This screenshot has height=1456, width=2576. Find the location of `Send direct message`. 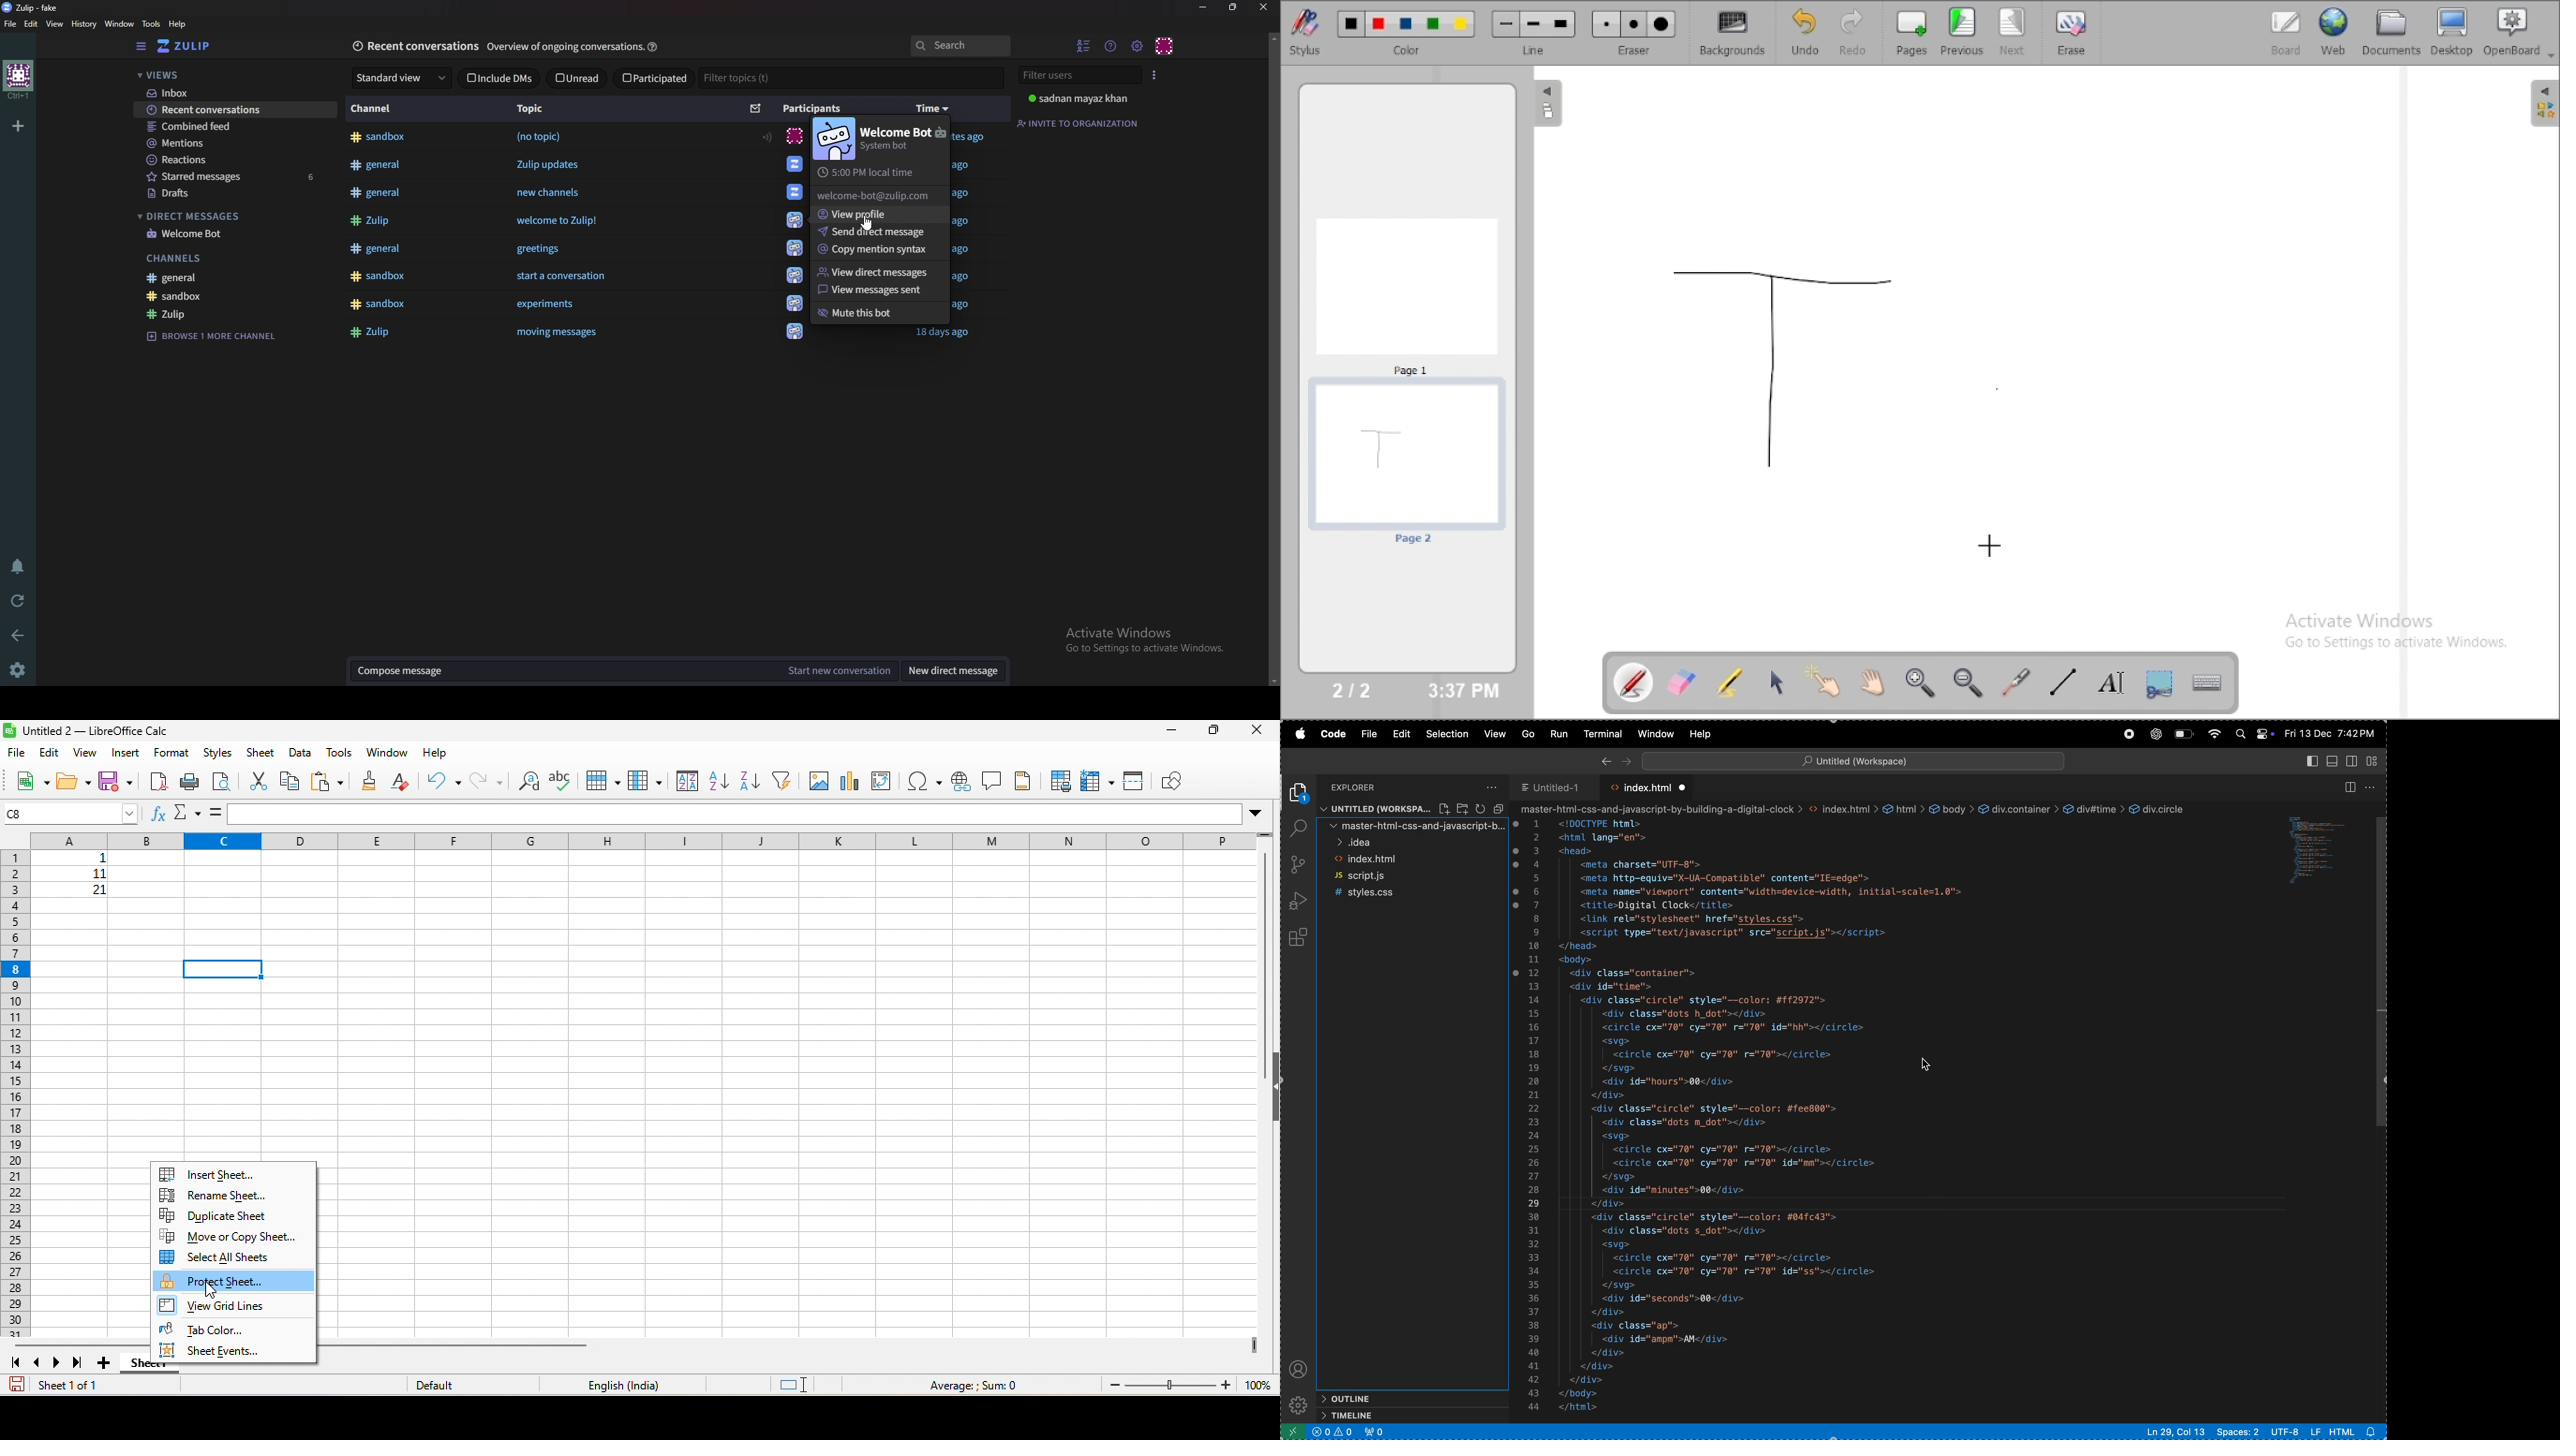

Send direct message is located at coordinates (875, 231).